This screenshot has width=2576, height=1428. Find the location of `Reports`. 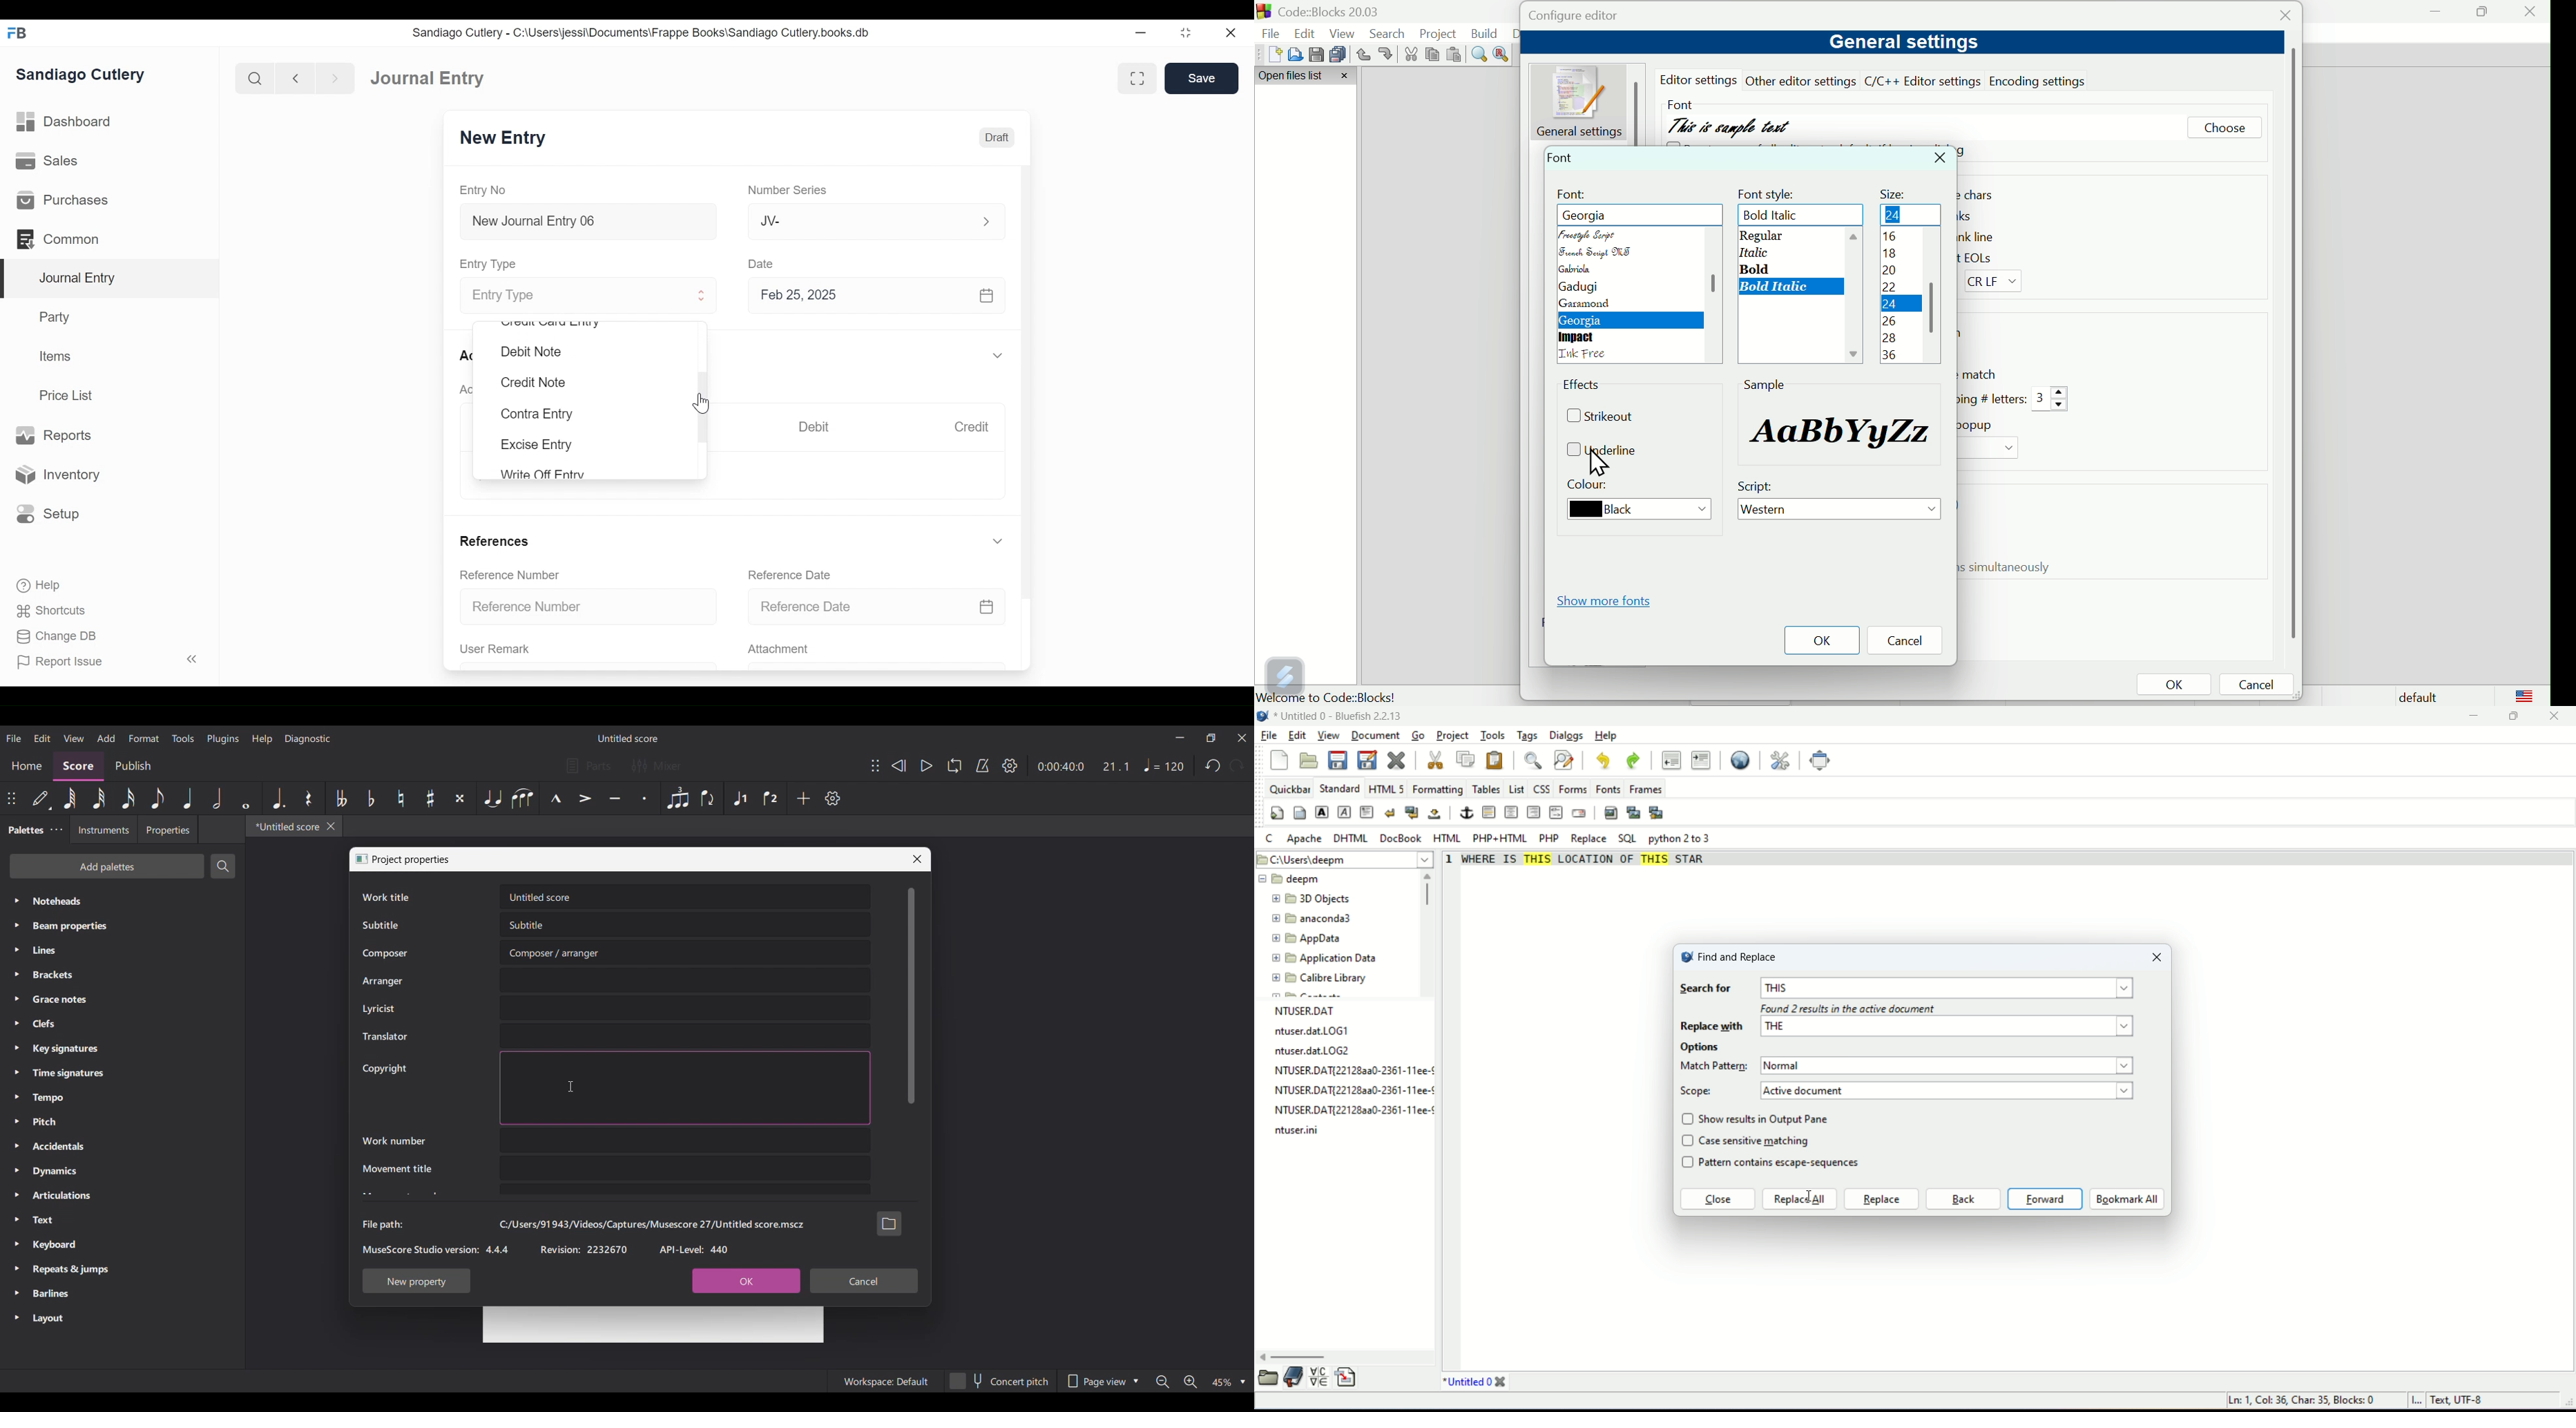

Reports is located at coordinates (53, 436).